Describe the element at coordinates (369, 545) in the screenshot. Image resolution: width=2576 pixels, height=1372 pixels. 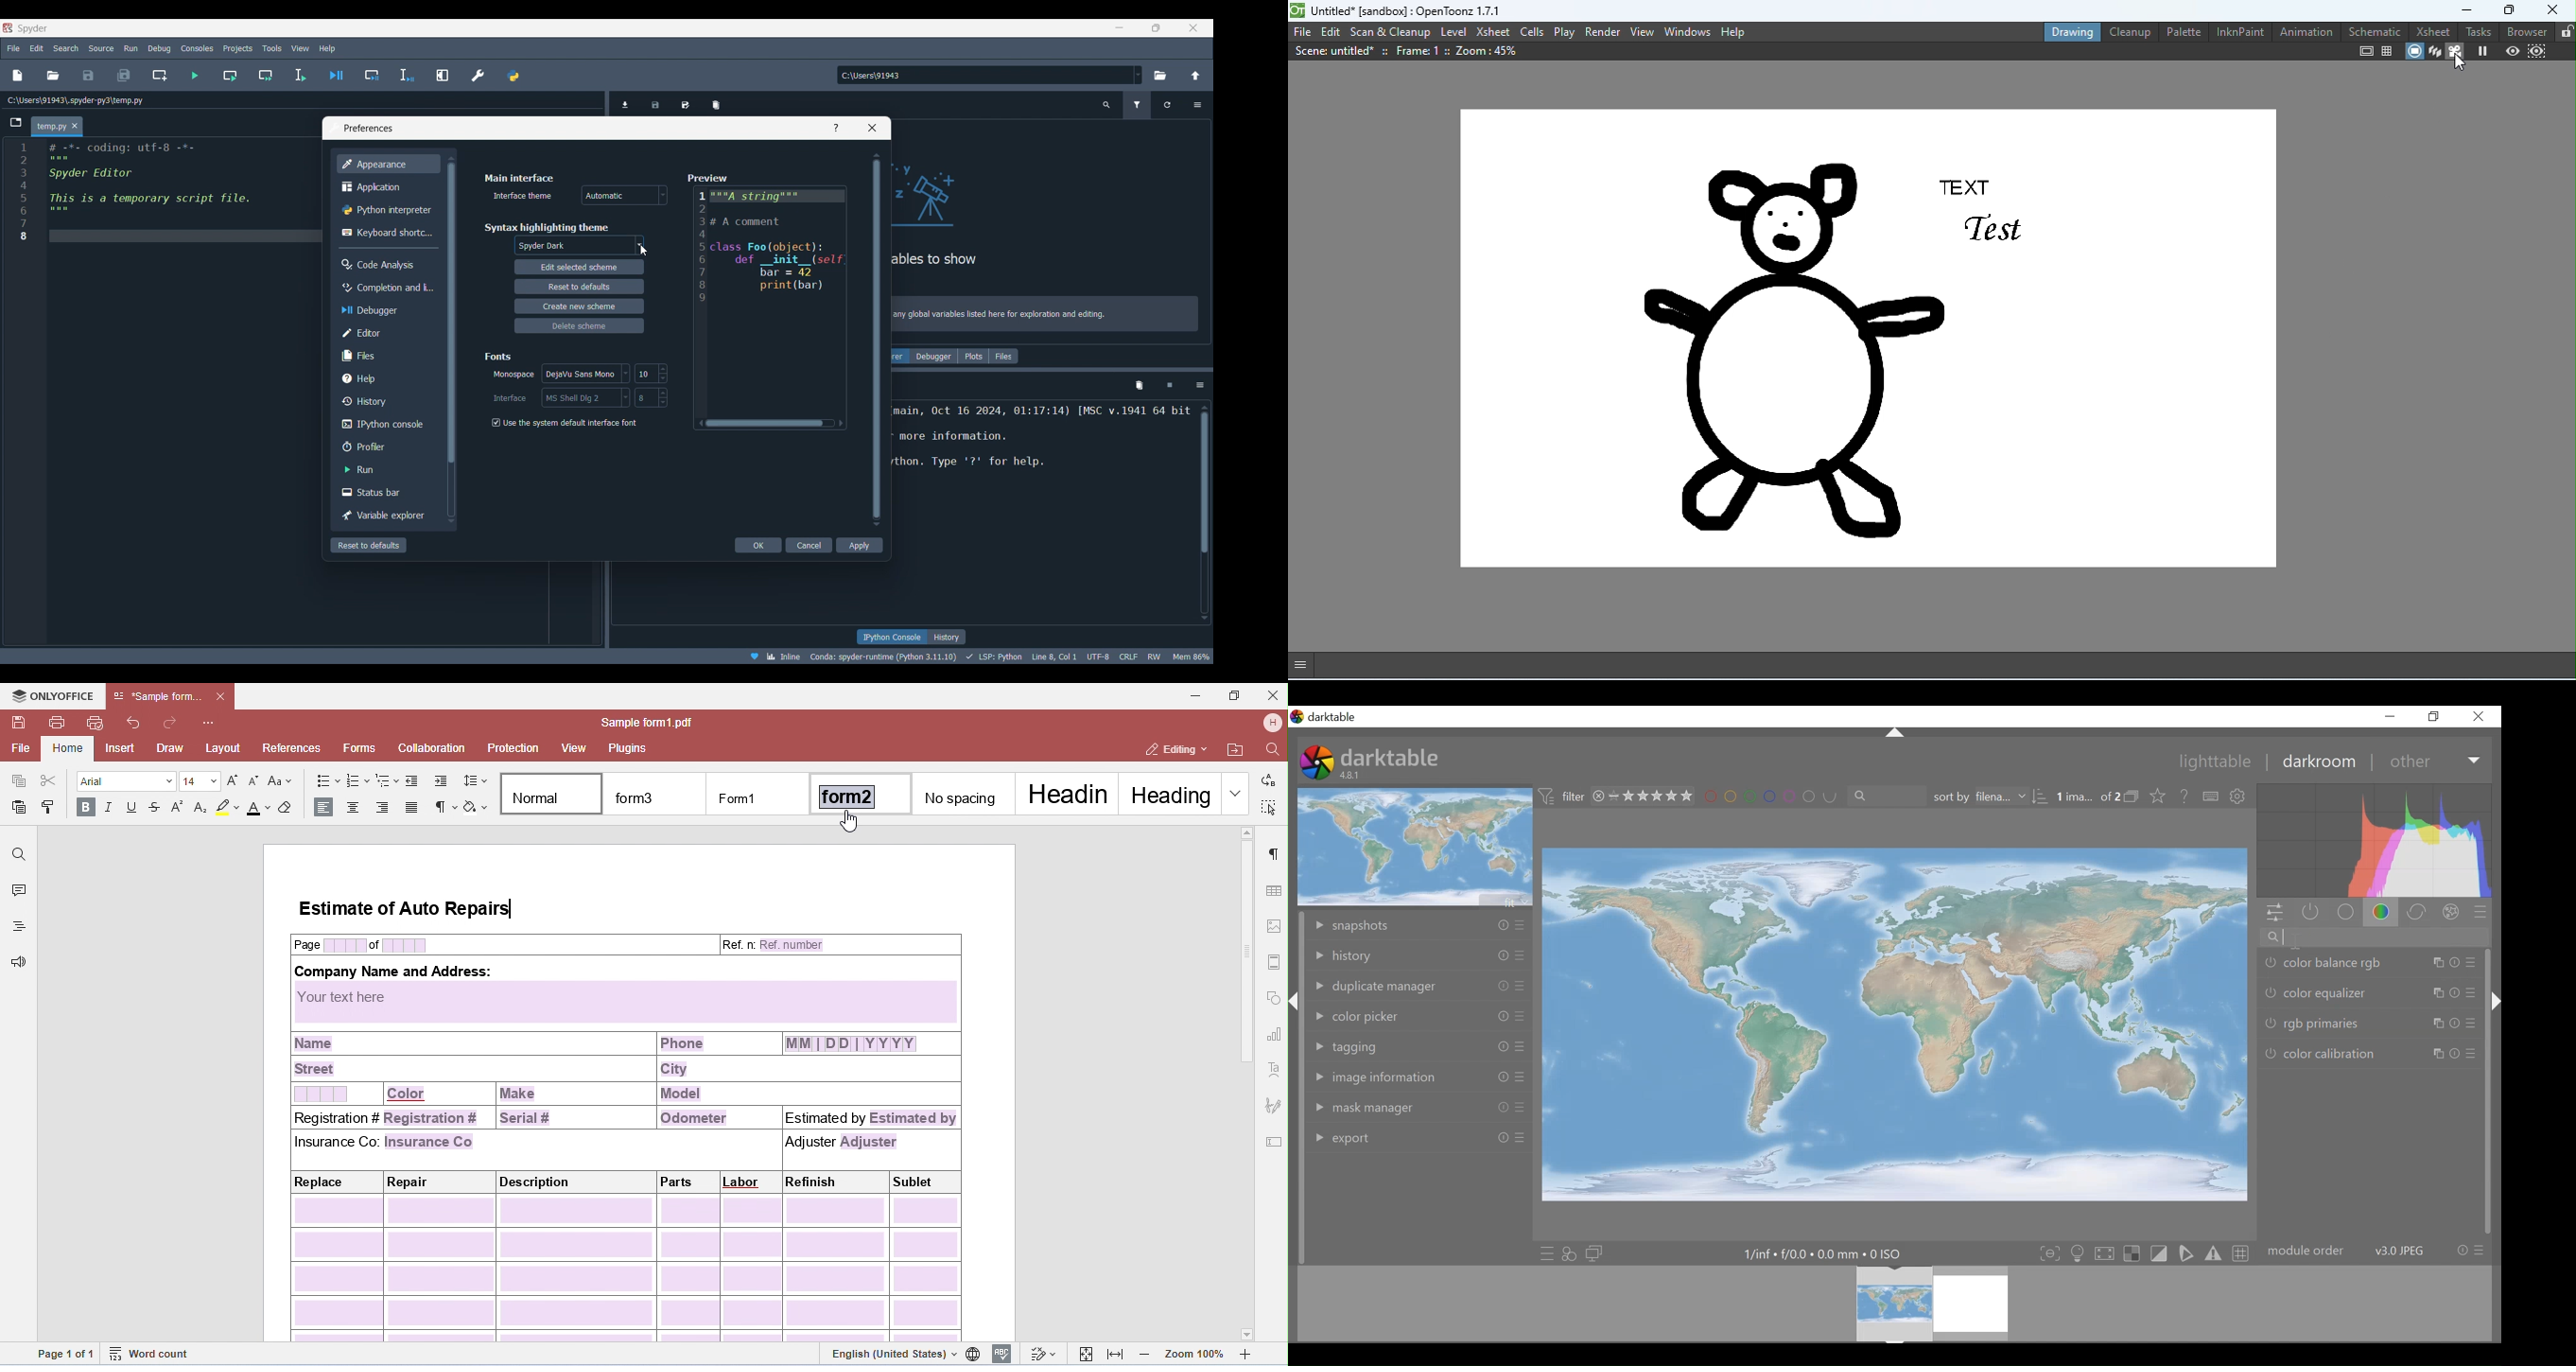
I see `Reset to defaults` at that location.